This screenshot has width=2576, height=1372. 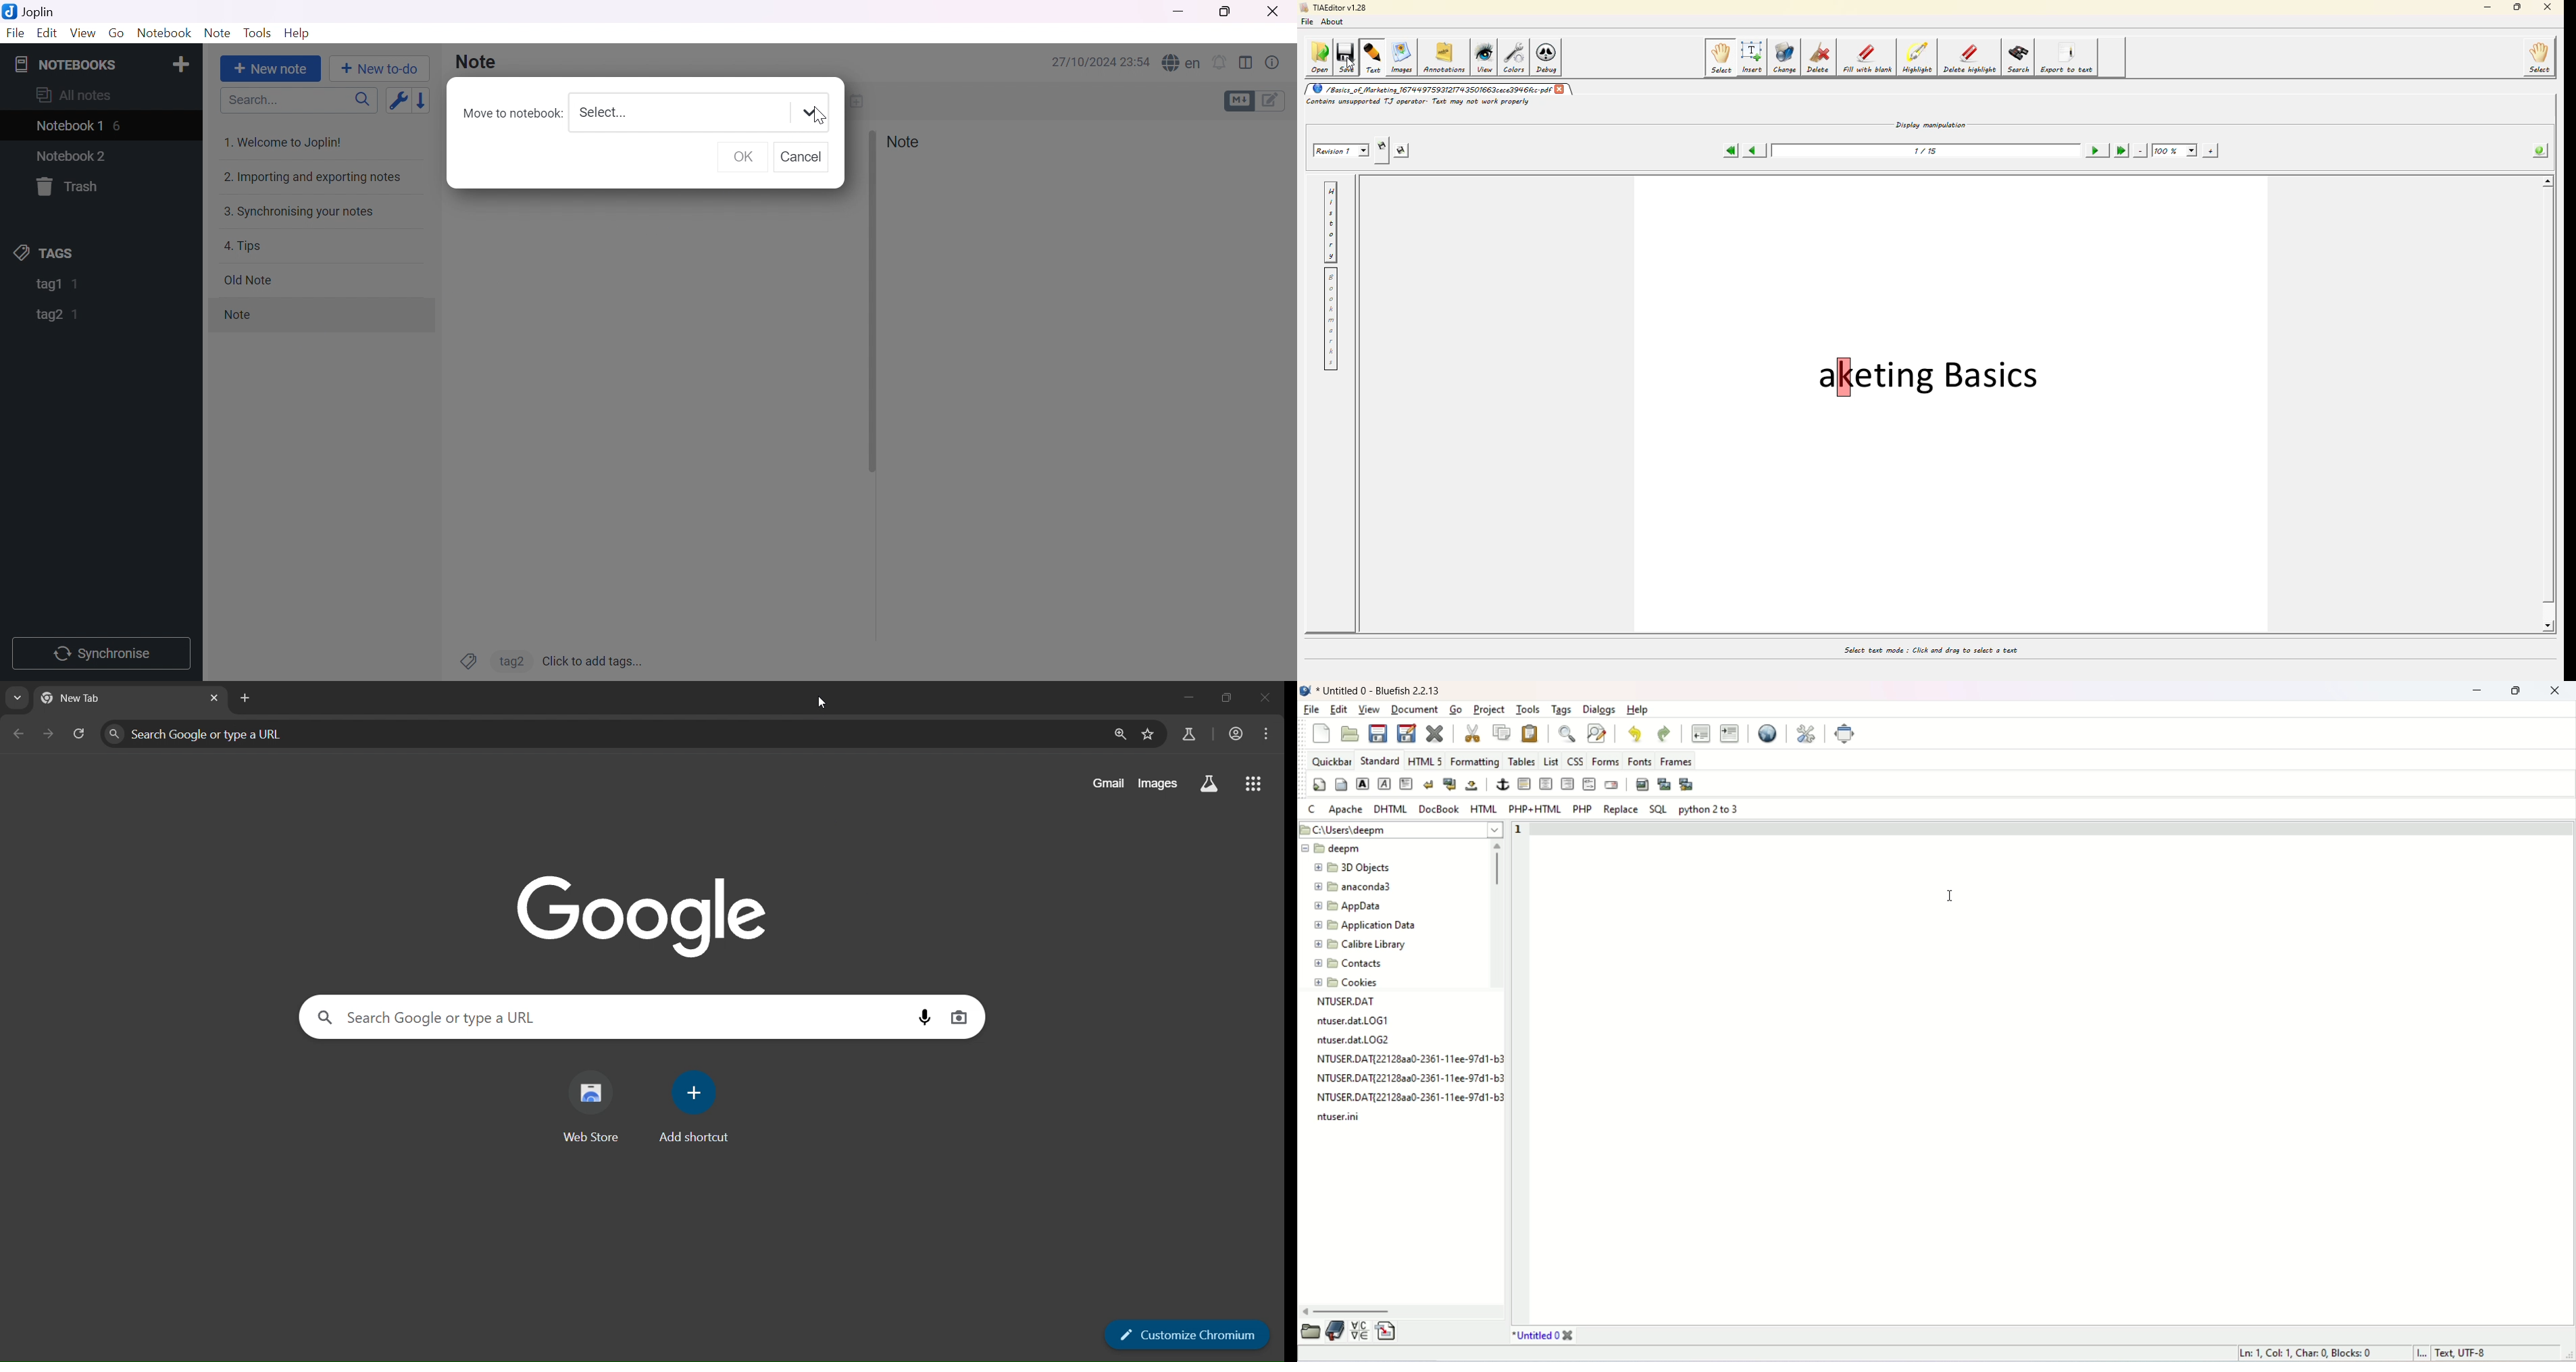 I want to click on Notebook, so click(x=161, y=34).